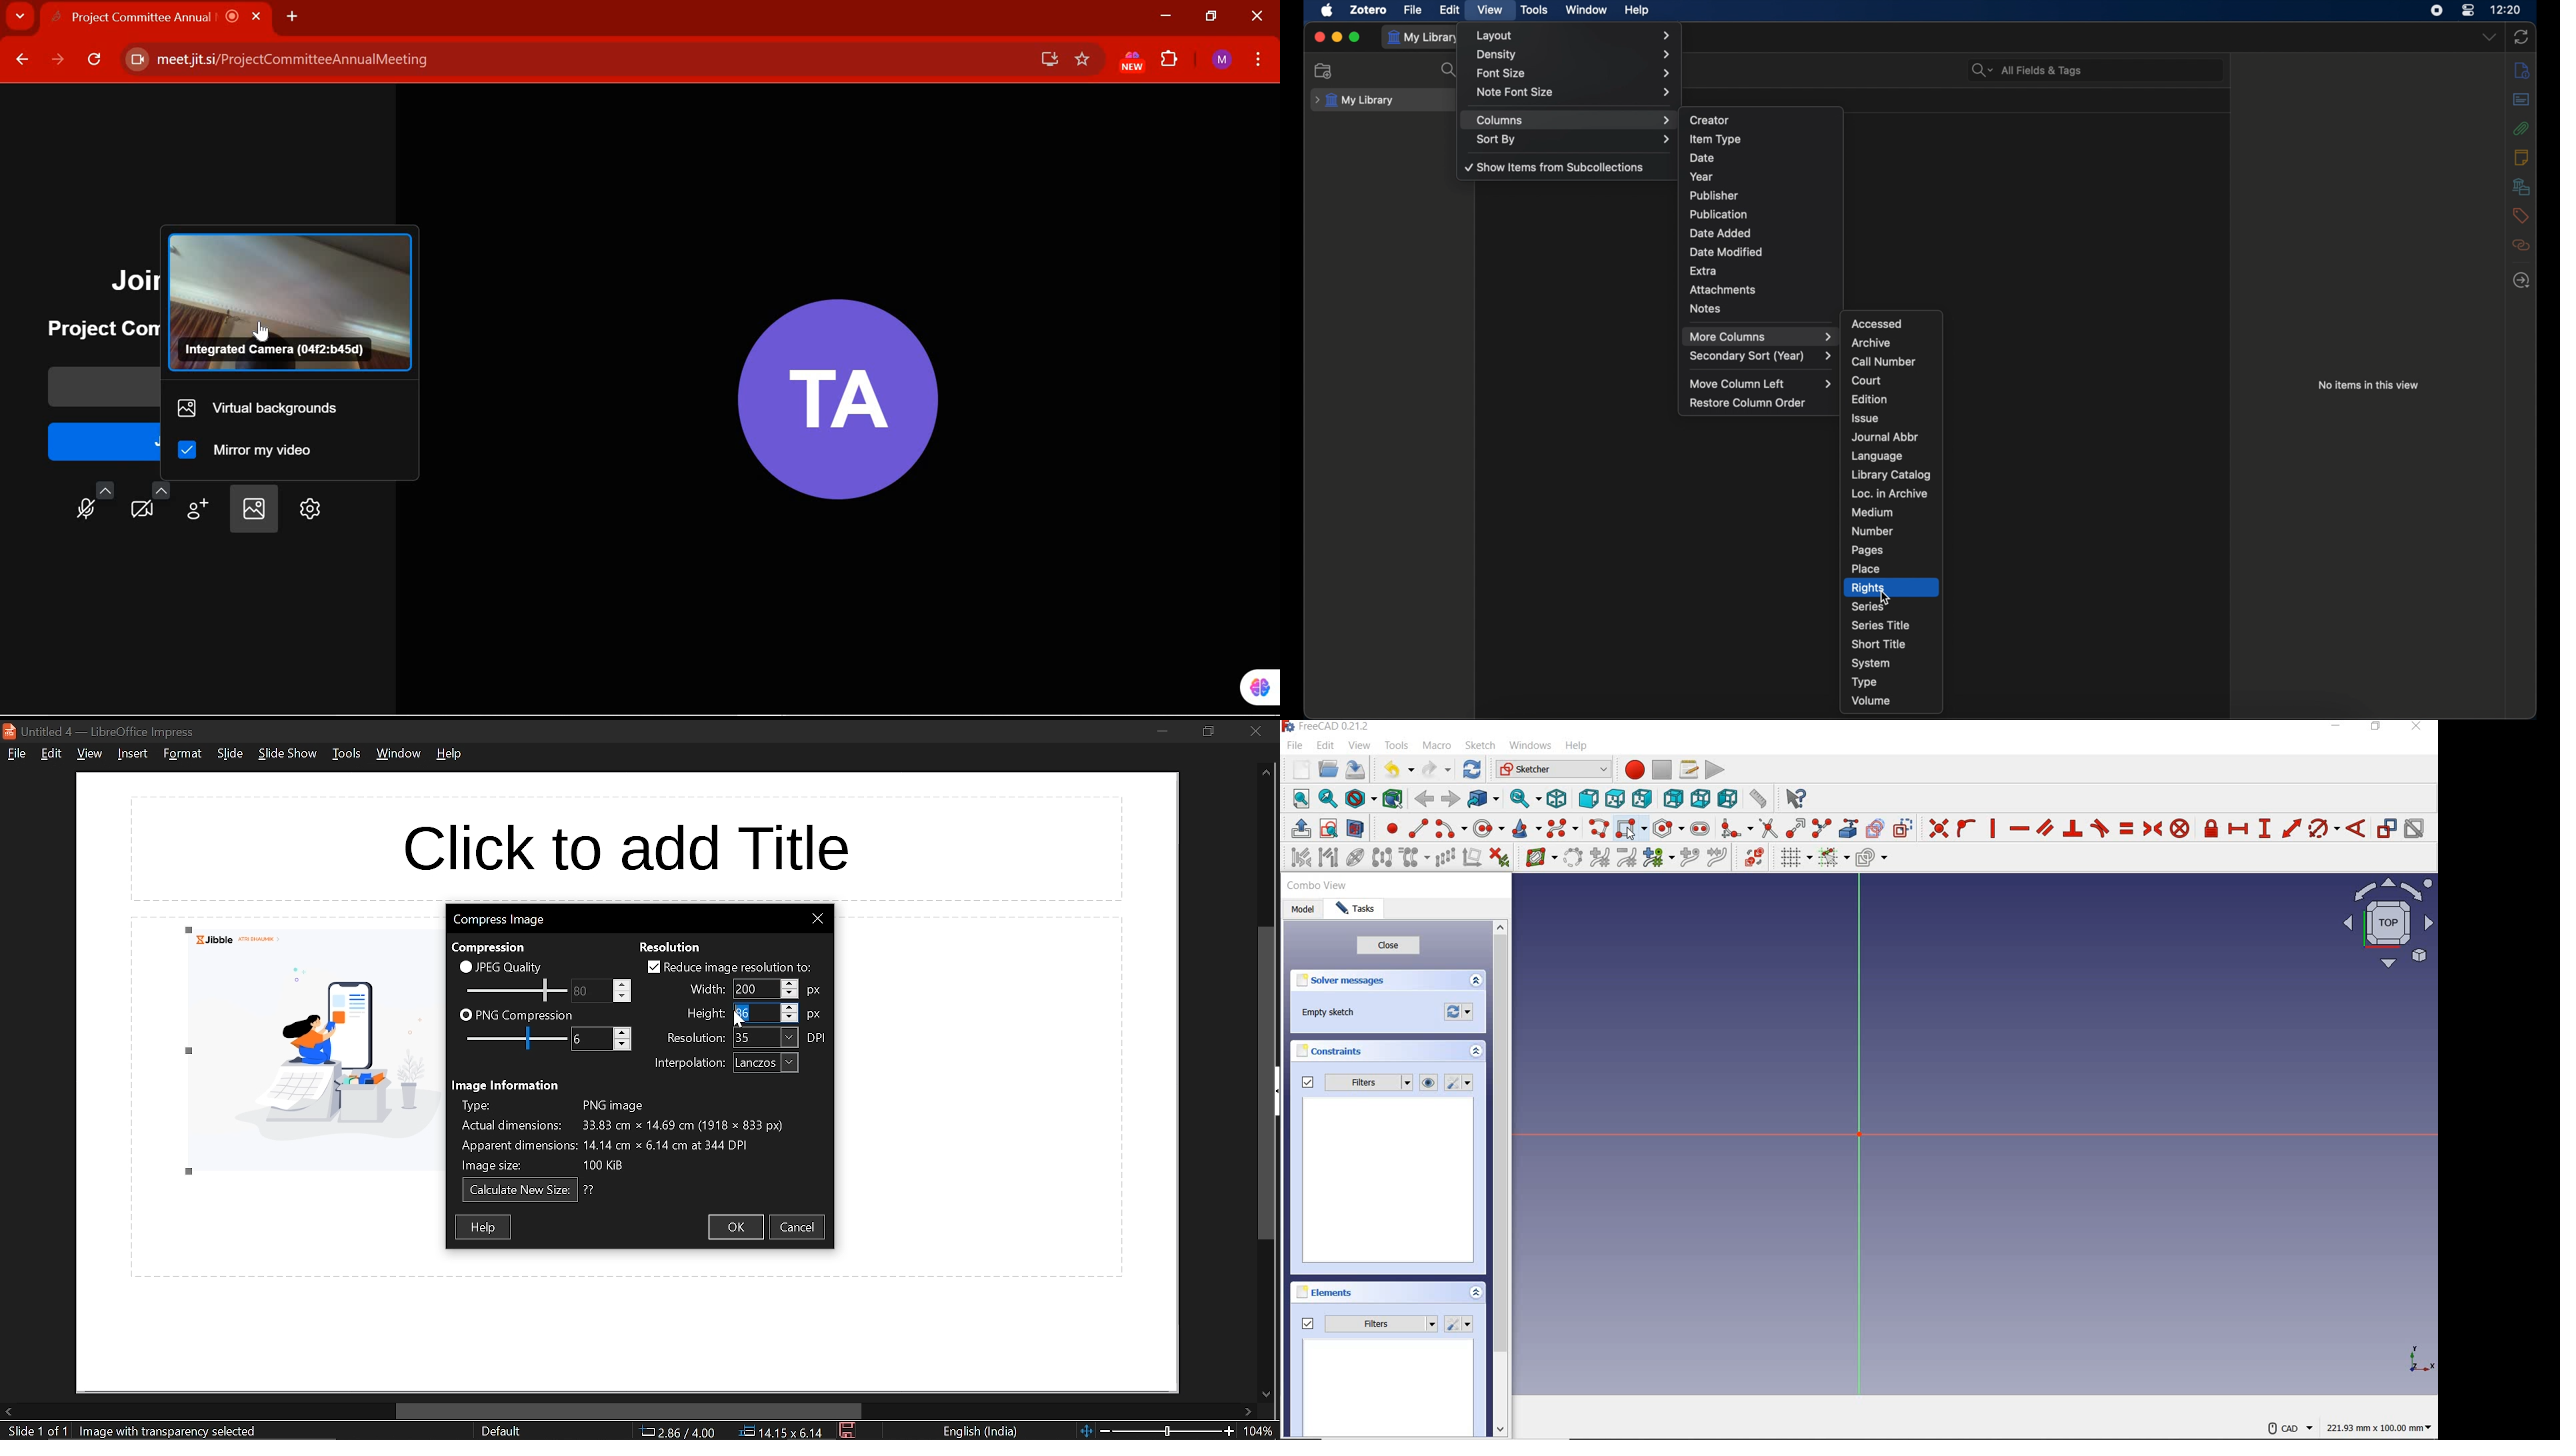 The width and height of the screenshot is (2576, 1456). Describe the element at coordinates (1437, 746) in the screenshot. I see `macro` at that location.